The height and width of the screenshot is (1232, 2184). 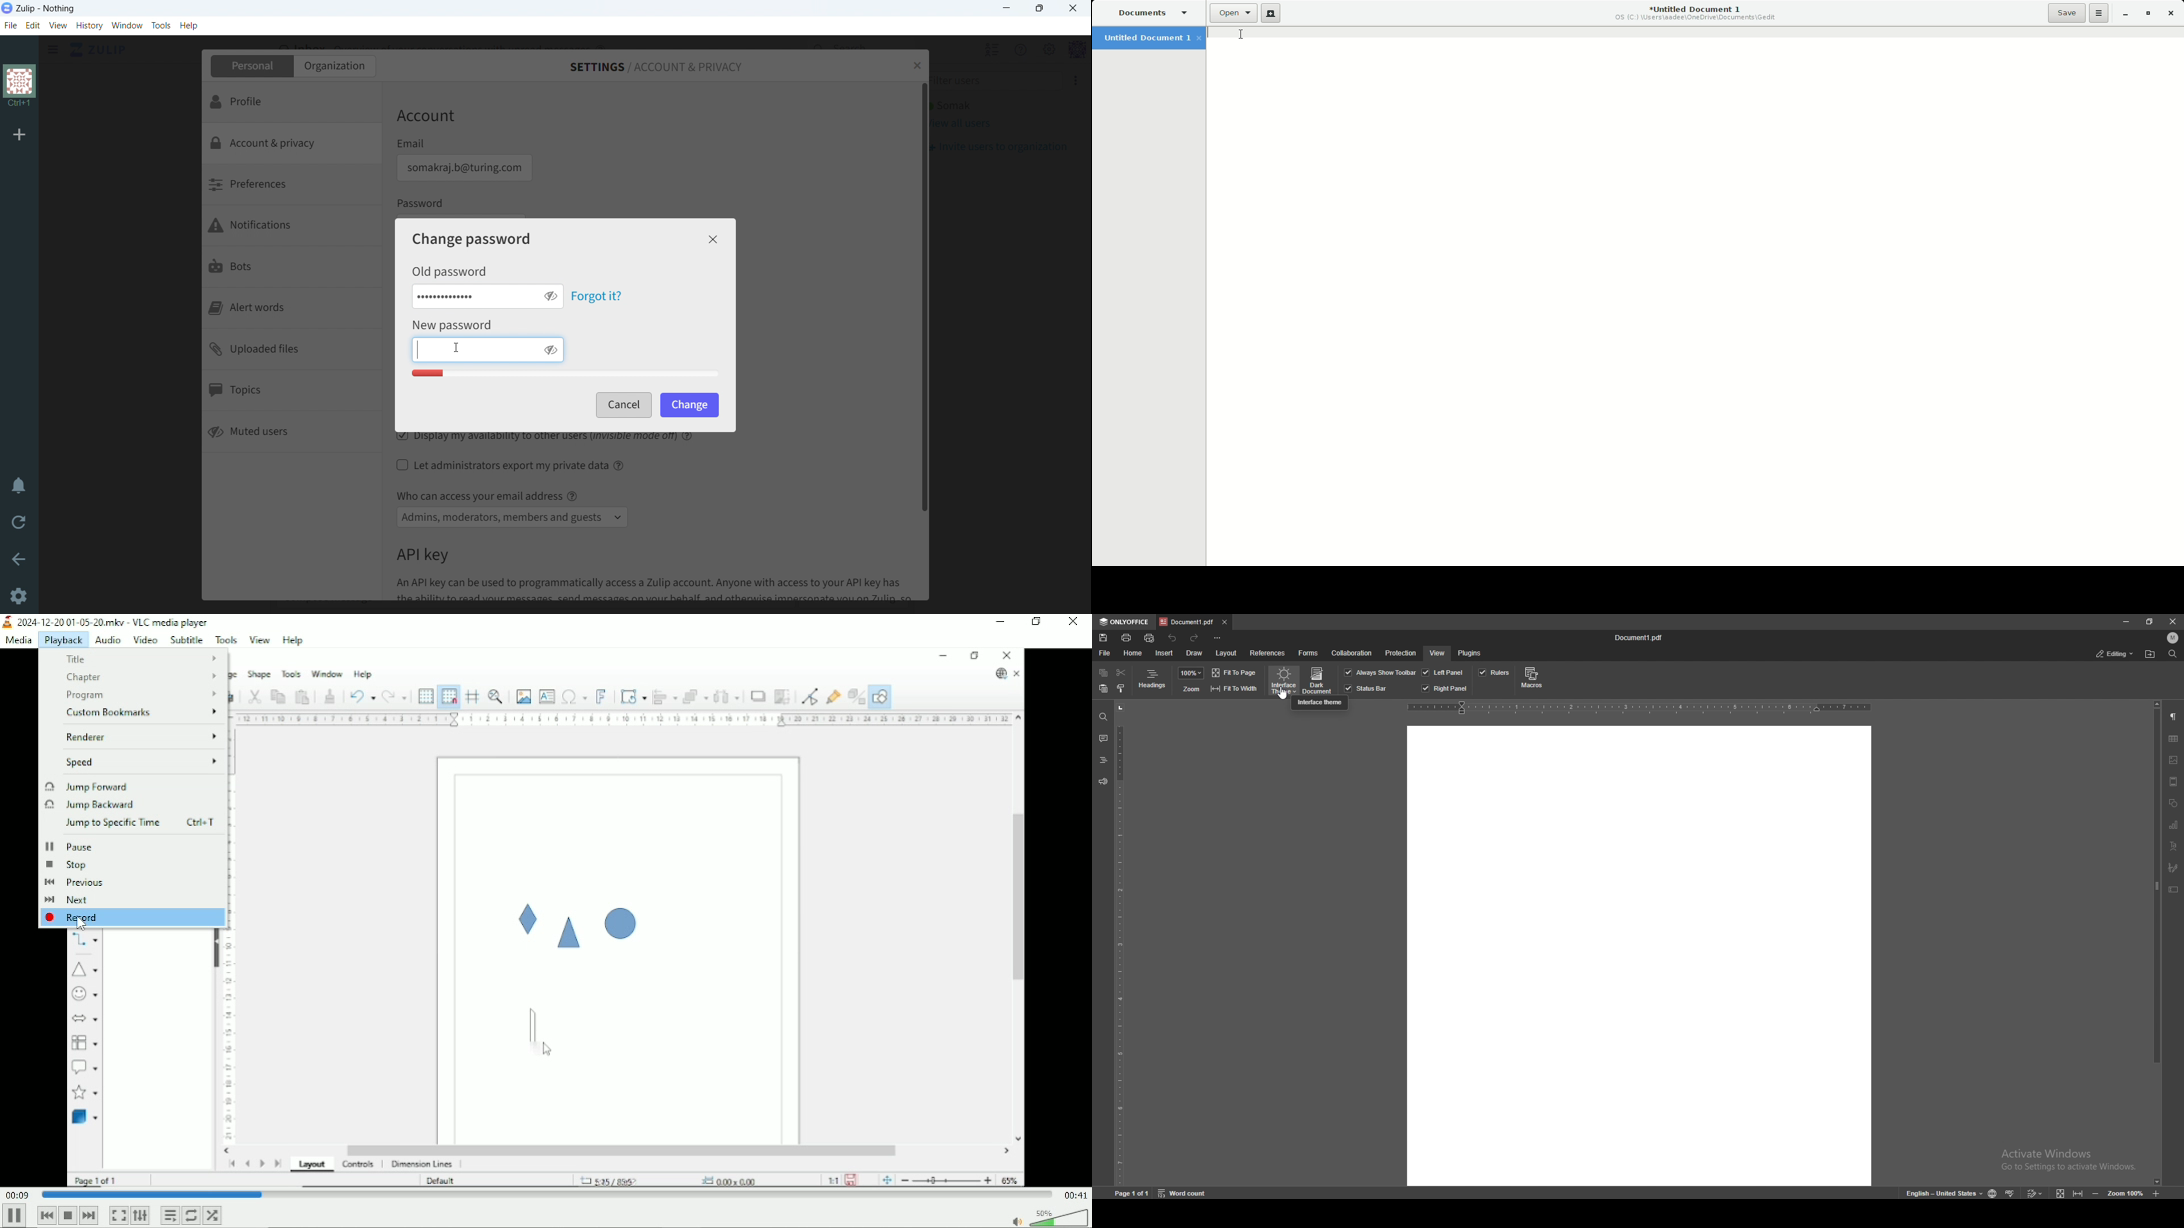 What do you see at coordinates (2150, 655) in the screenshot?
I see `locate file` at bounding box center [2150, 655].